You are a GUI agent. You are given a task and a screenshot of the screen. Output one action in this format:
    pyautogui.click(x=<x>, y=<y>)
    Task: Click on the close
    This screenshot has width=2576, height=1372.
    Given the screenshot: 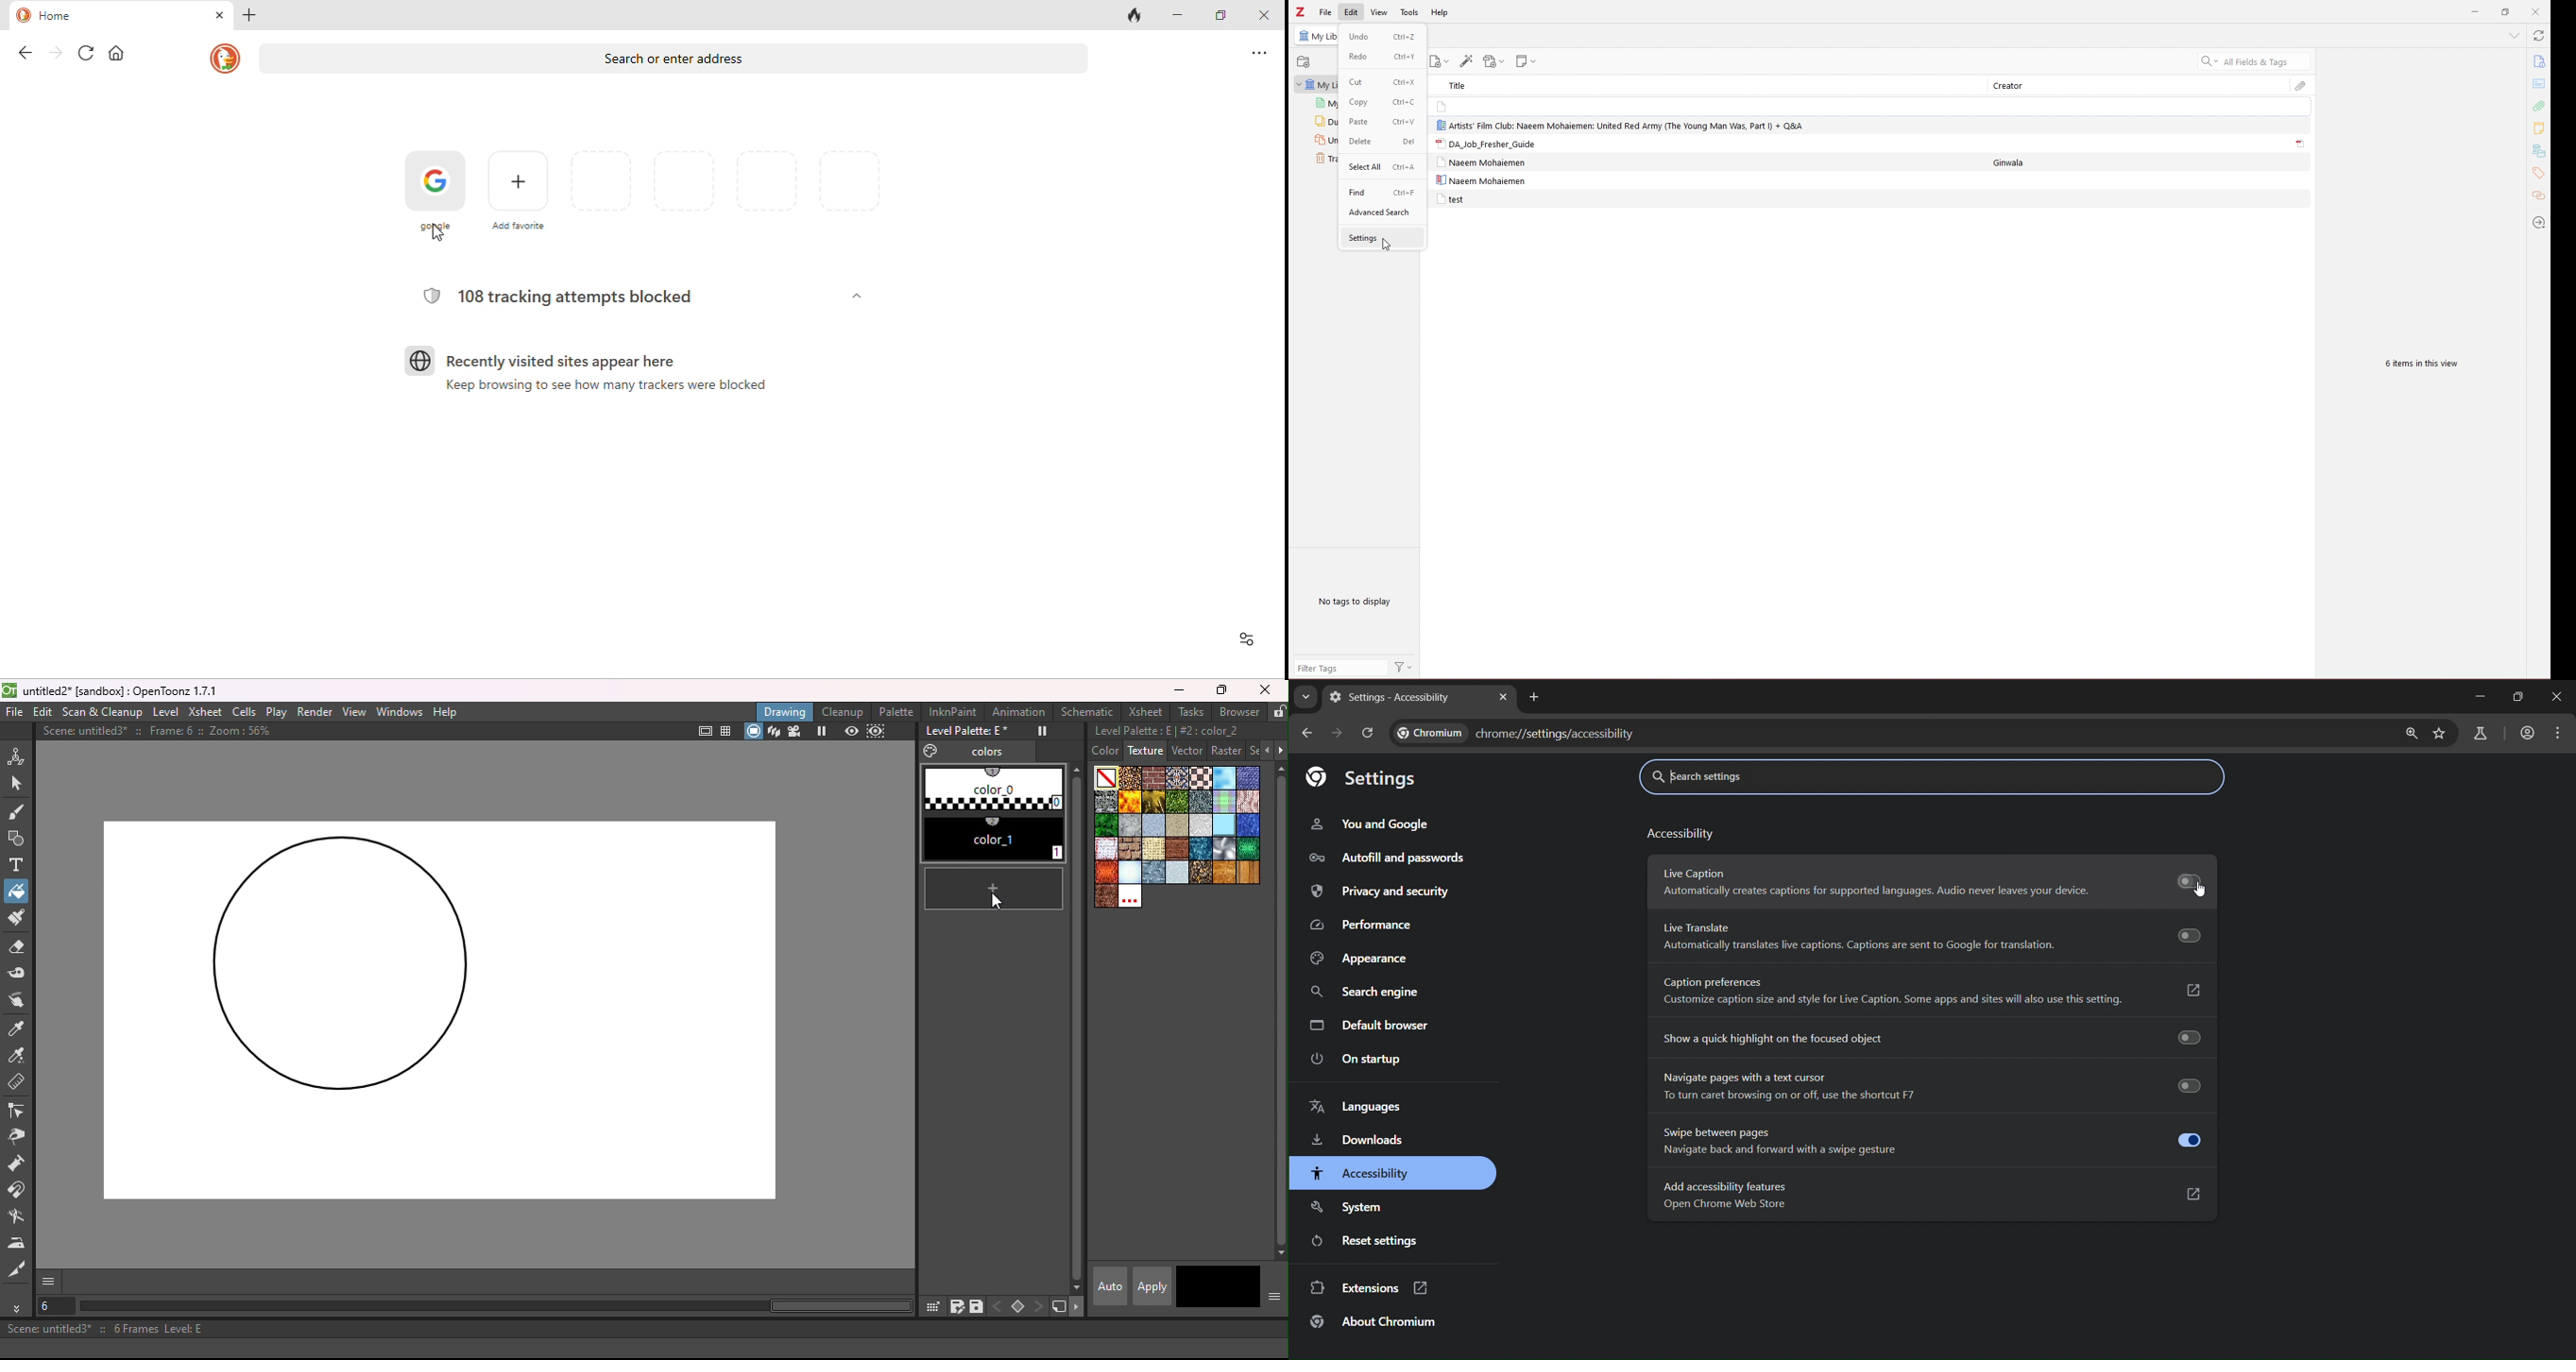 What is the action you would take?
    pyautogui.click(x=2556, y=697)
    